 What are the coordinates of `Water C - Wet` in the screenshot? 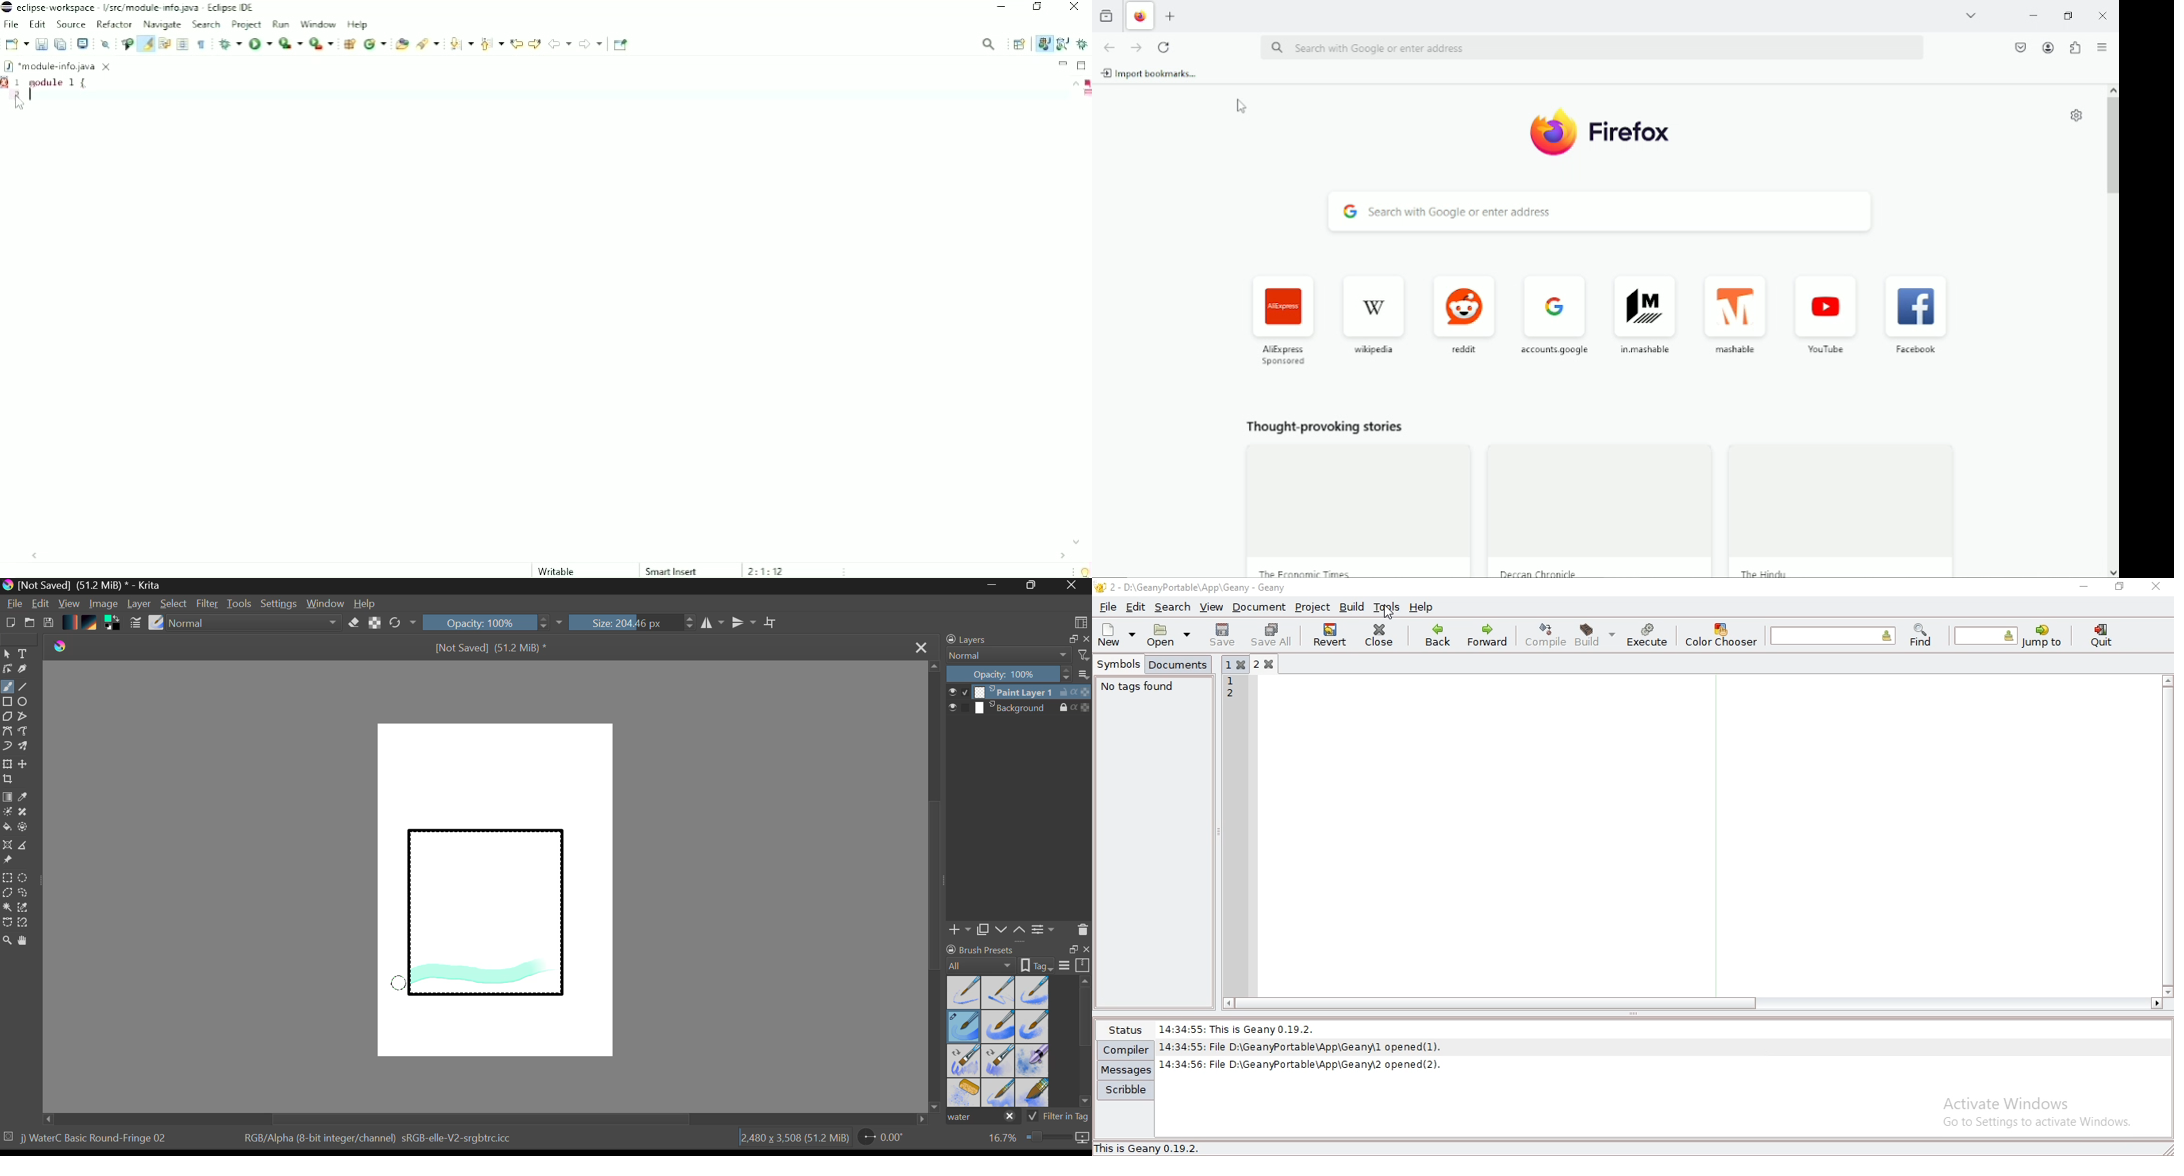 It's located at (999, 993).